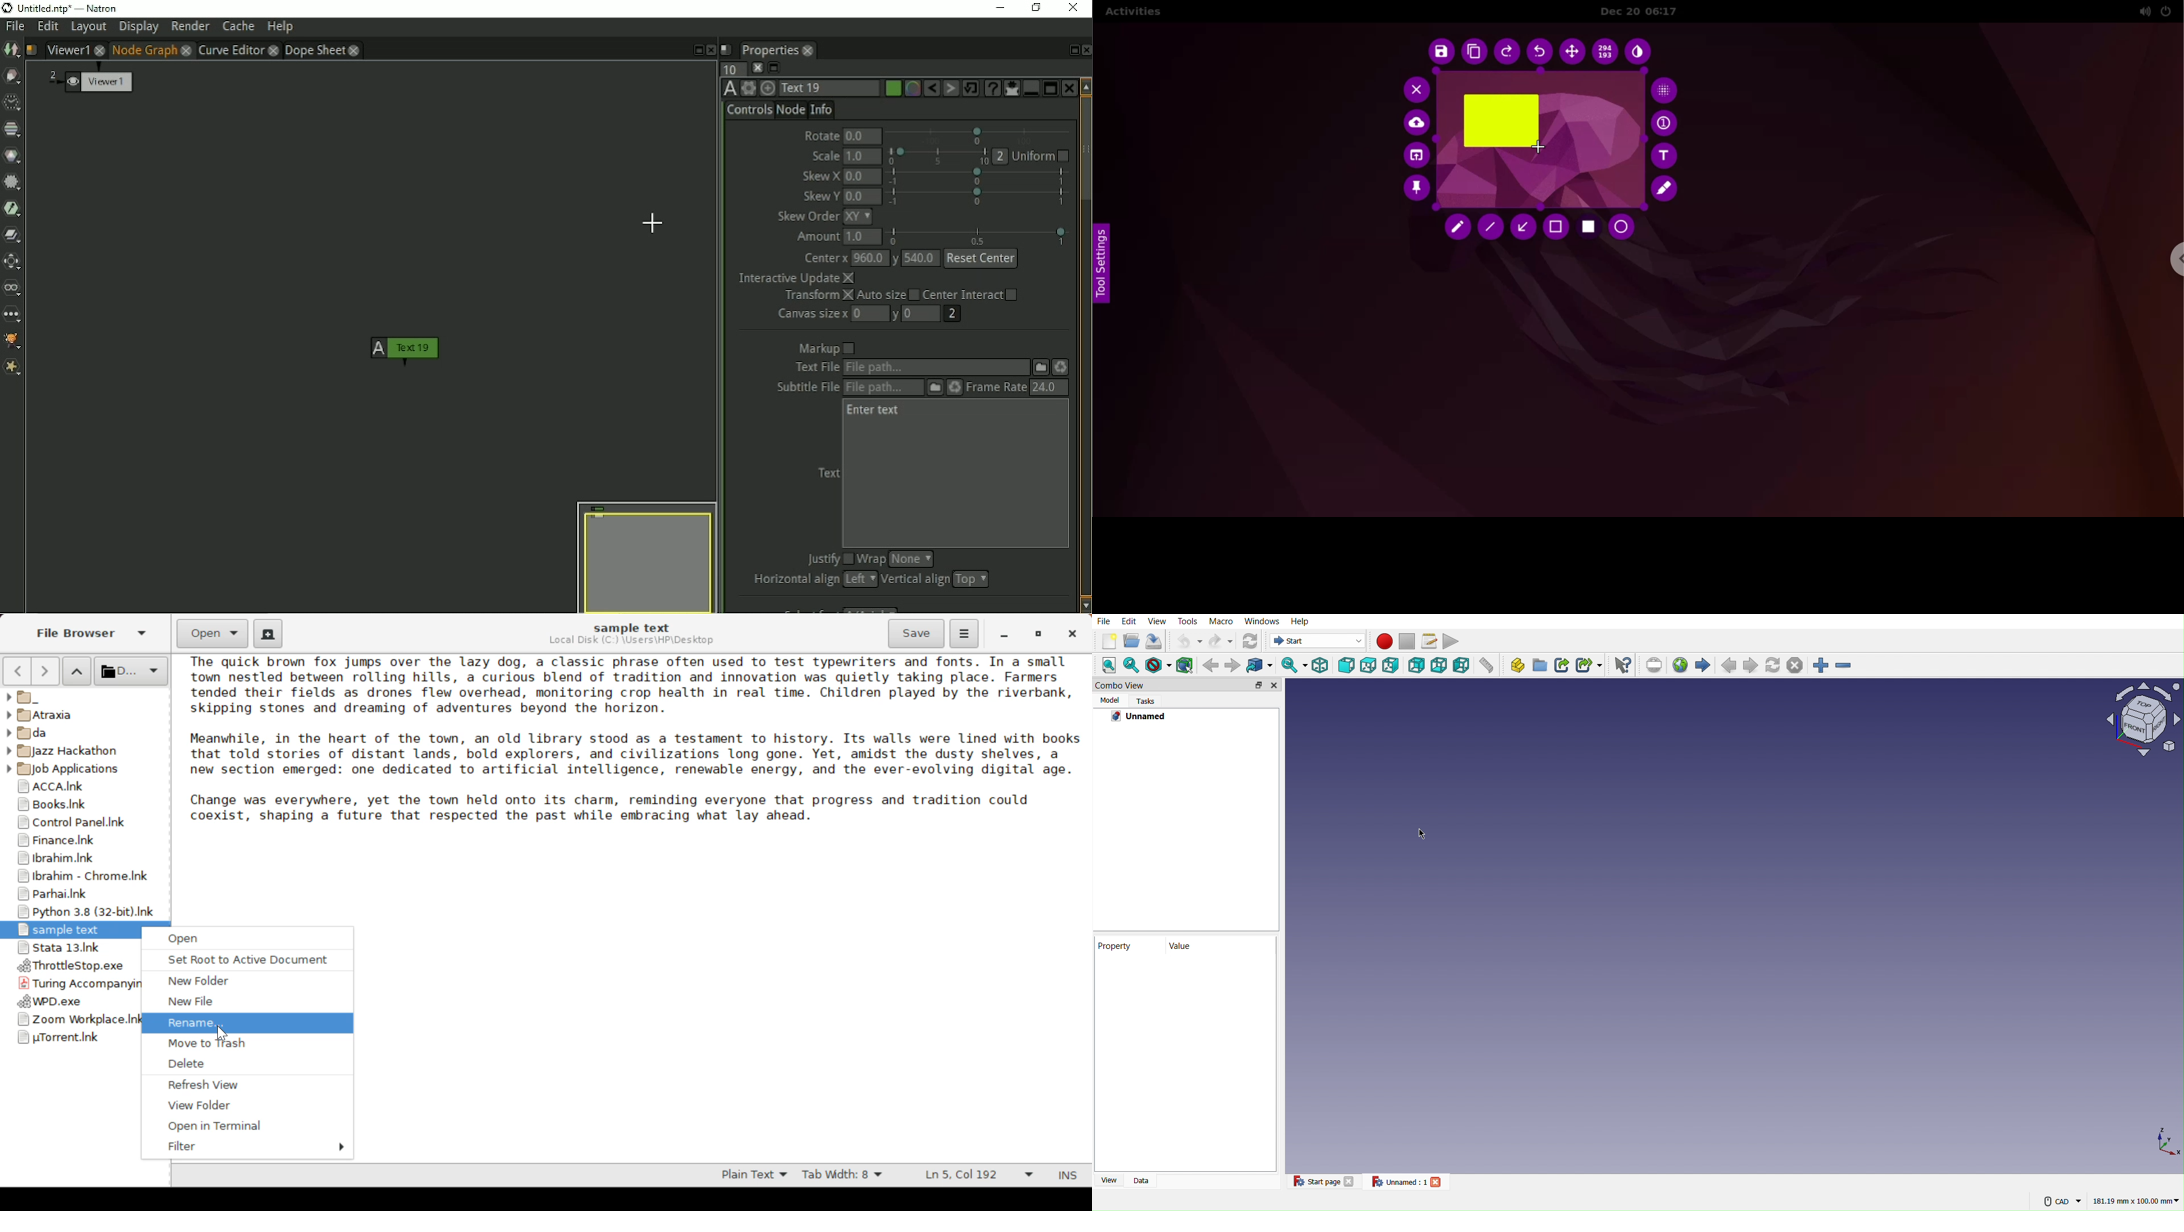 The image size is (2184, 1232). Describe the element at coordinates (917, 634) in the screenshot. I see `Save` at that location.